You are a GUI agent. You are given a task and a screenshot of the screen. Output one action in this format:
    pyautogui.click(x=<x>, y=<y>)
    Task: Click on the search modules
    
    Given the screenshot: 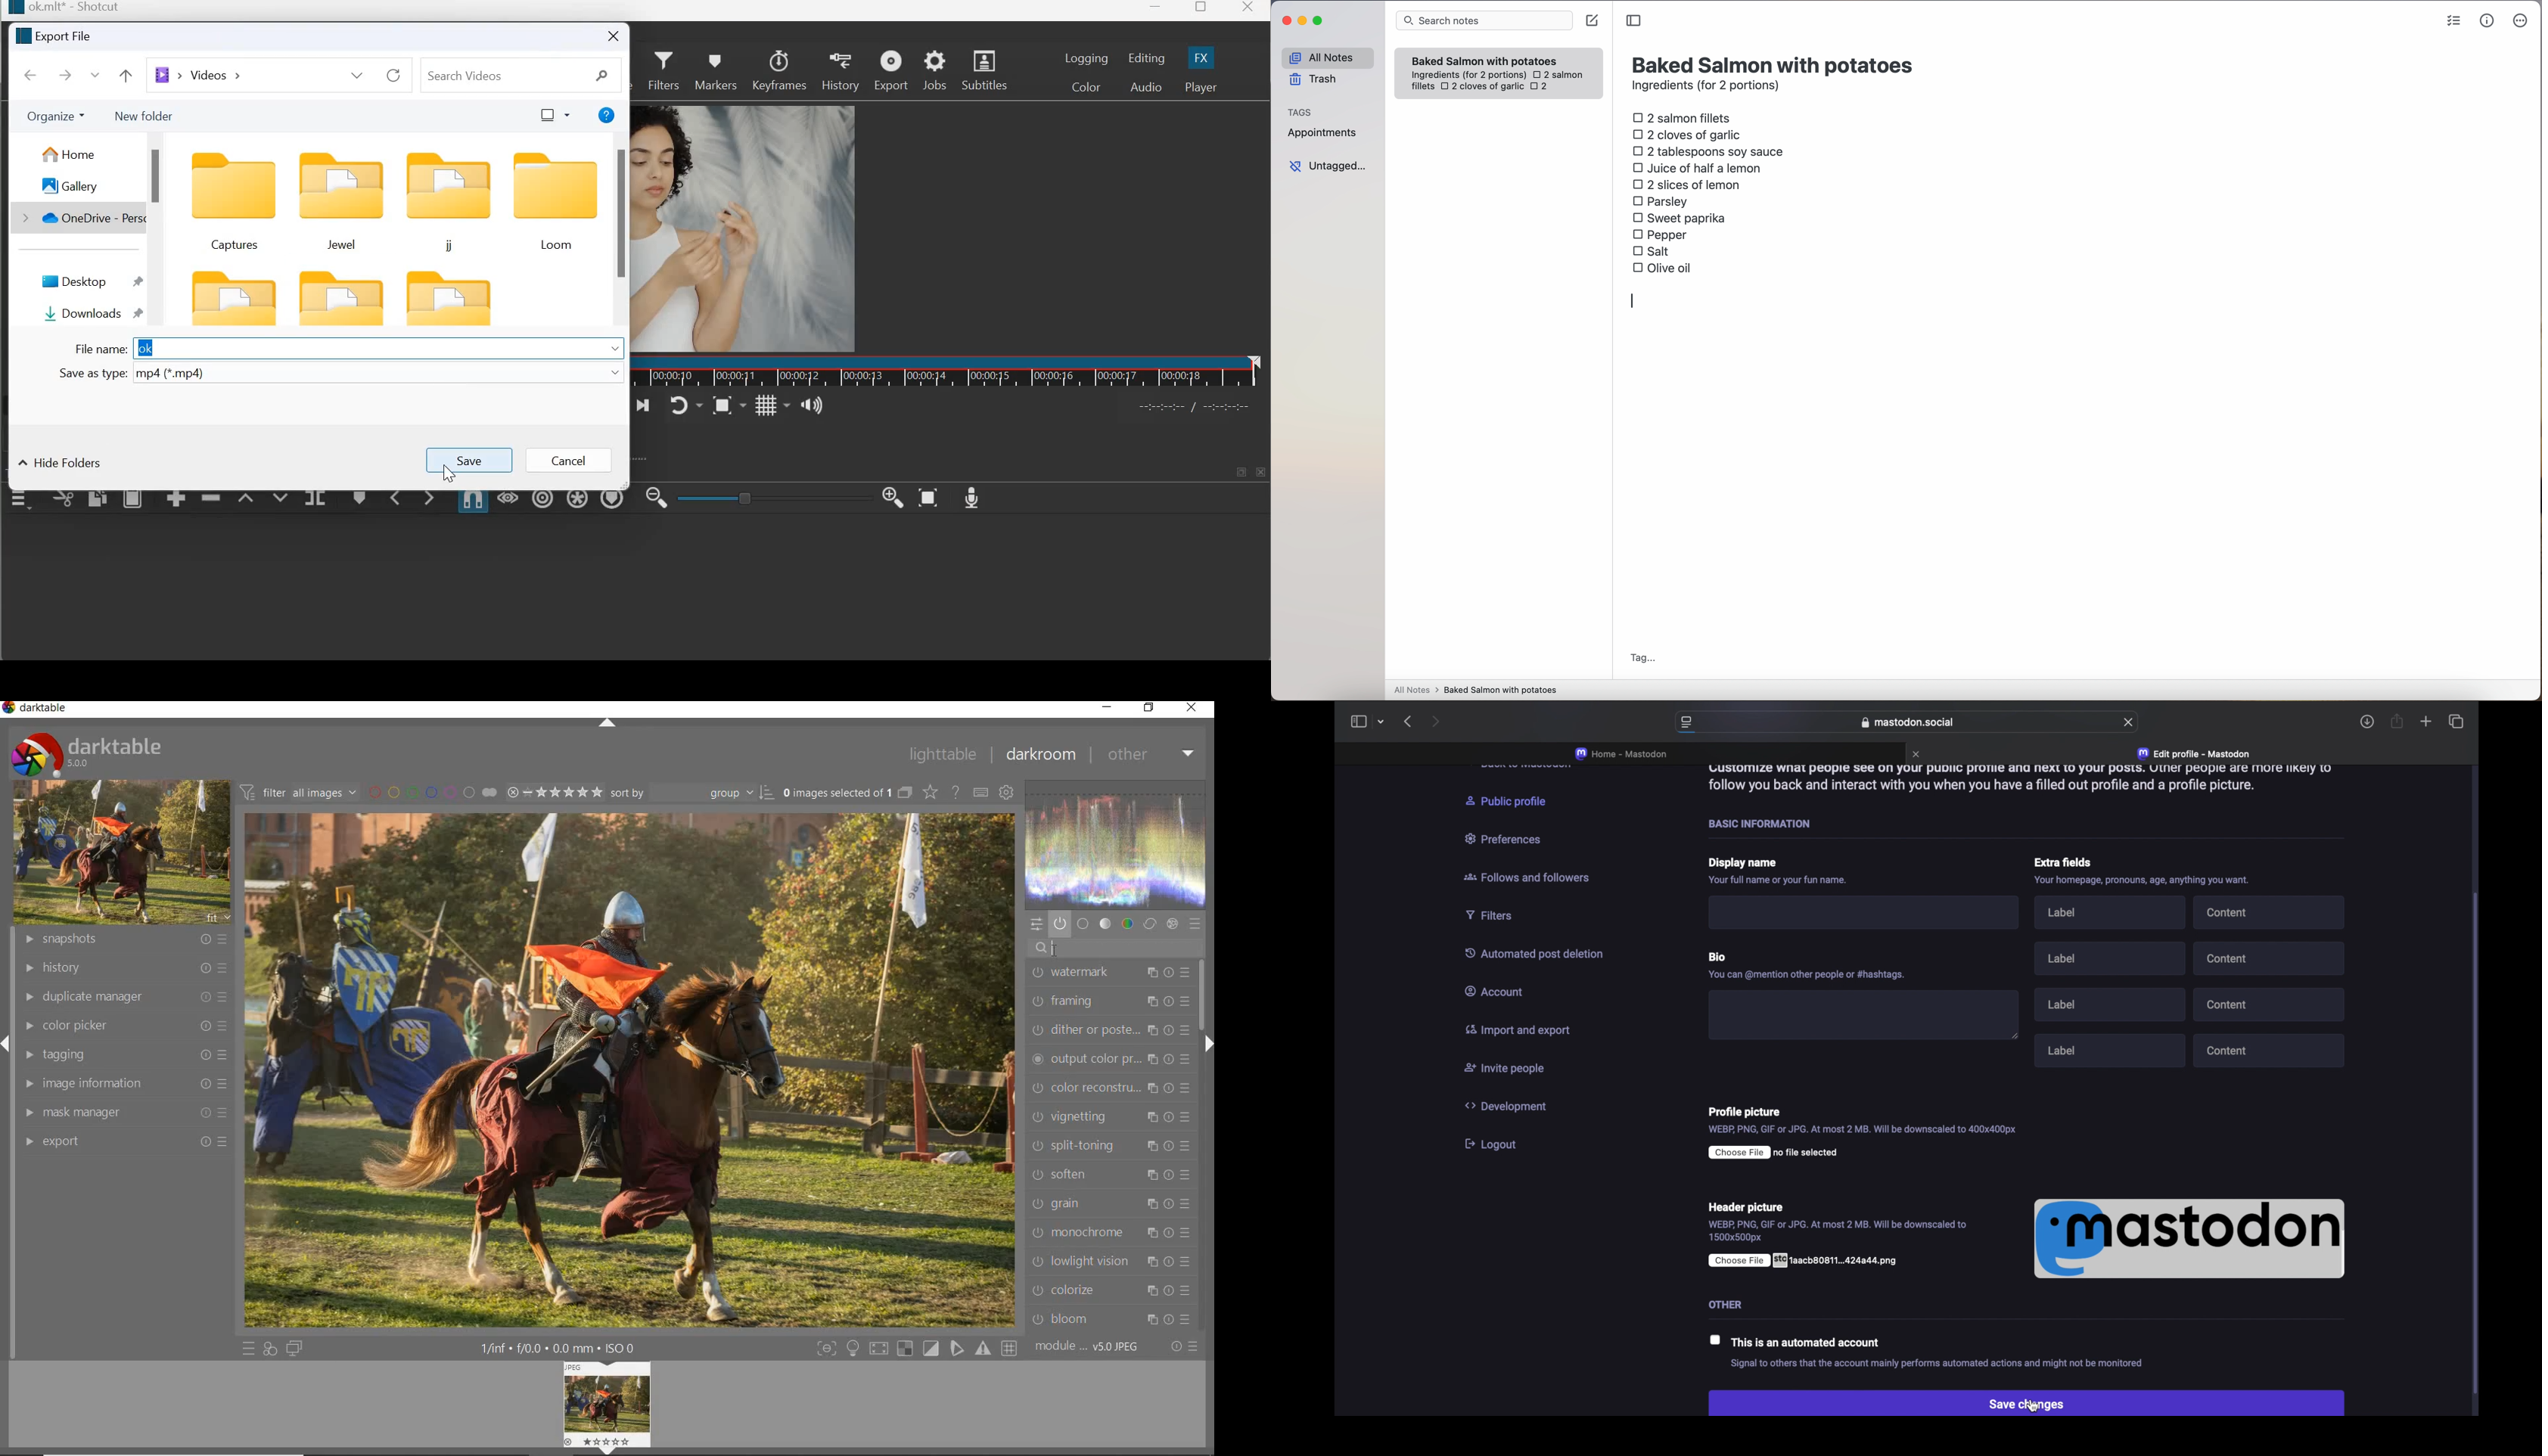 What is the action you would take?
    pyautogui.click(x=1116, y=948)
    